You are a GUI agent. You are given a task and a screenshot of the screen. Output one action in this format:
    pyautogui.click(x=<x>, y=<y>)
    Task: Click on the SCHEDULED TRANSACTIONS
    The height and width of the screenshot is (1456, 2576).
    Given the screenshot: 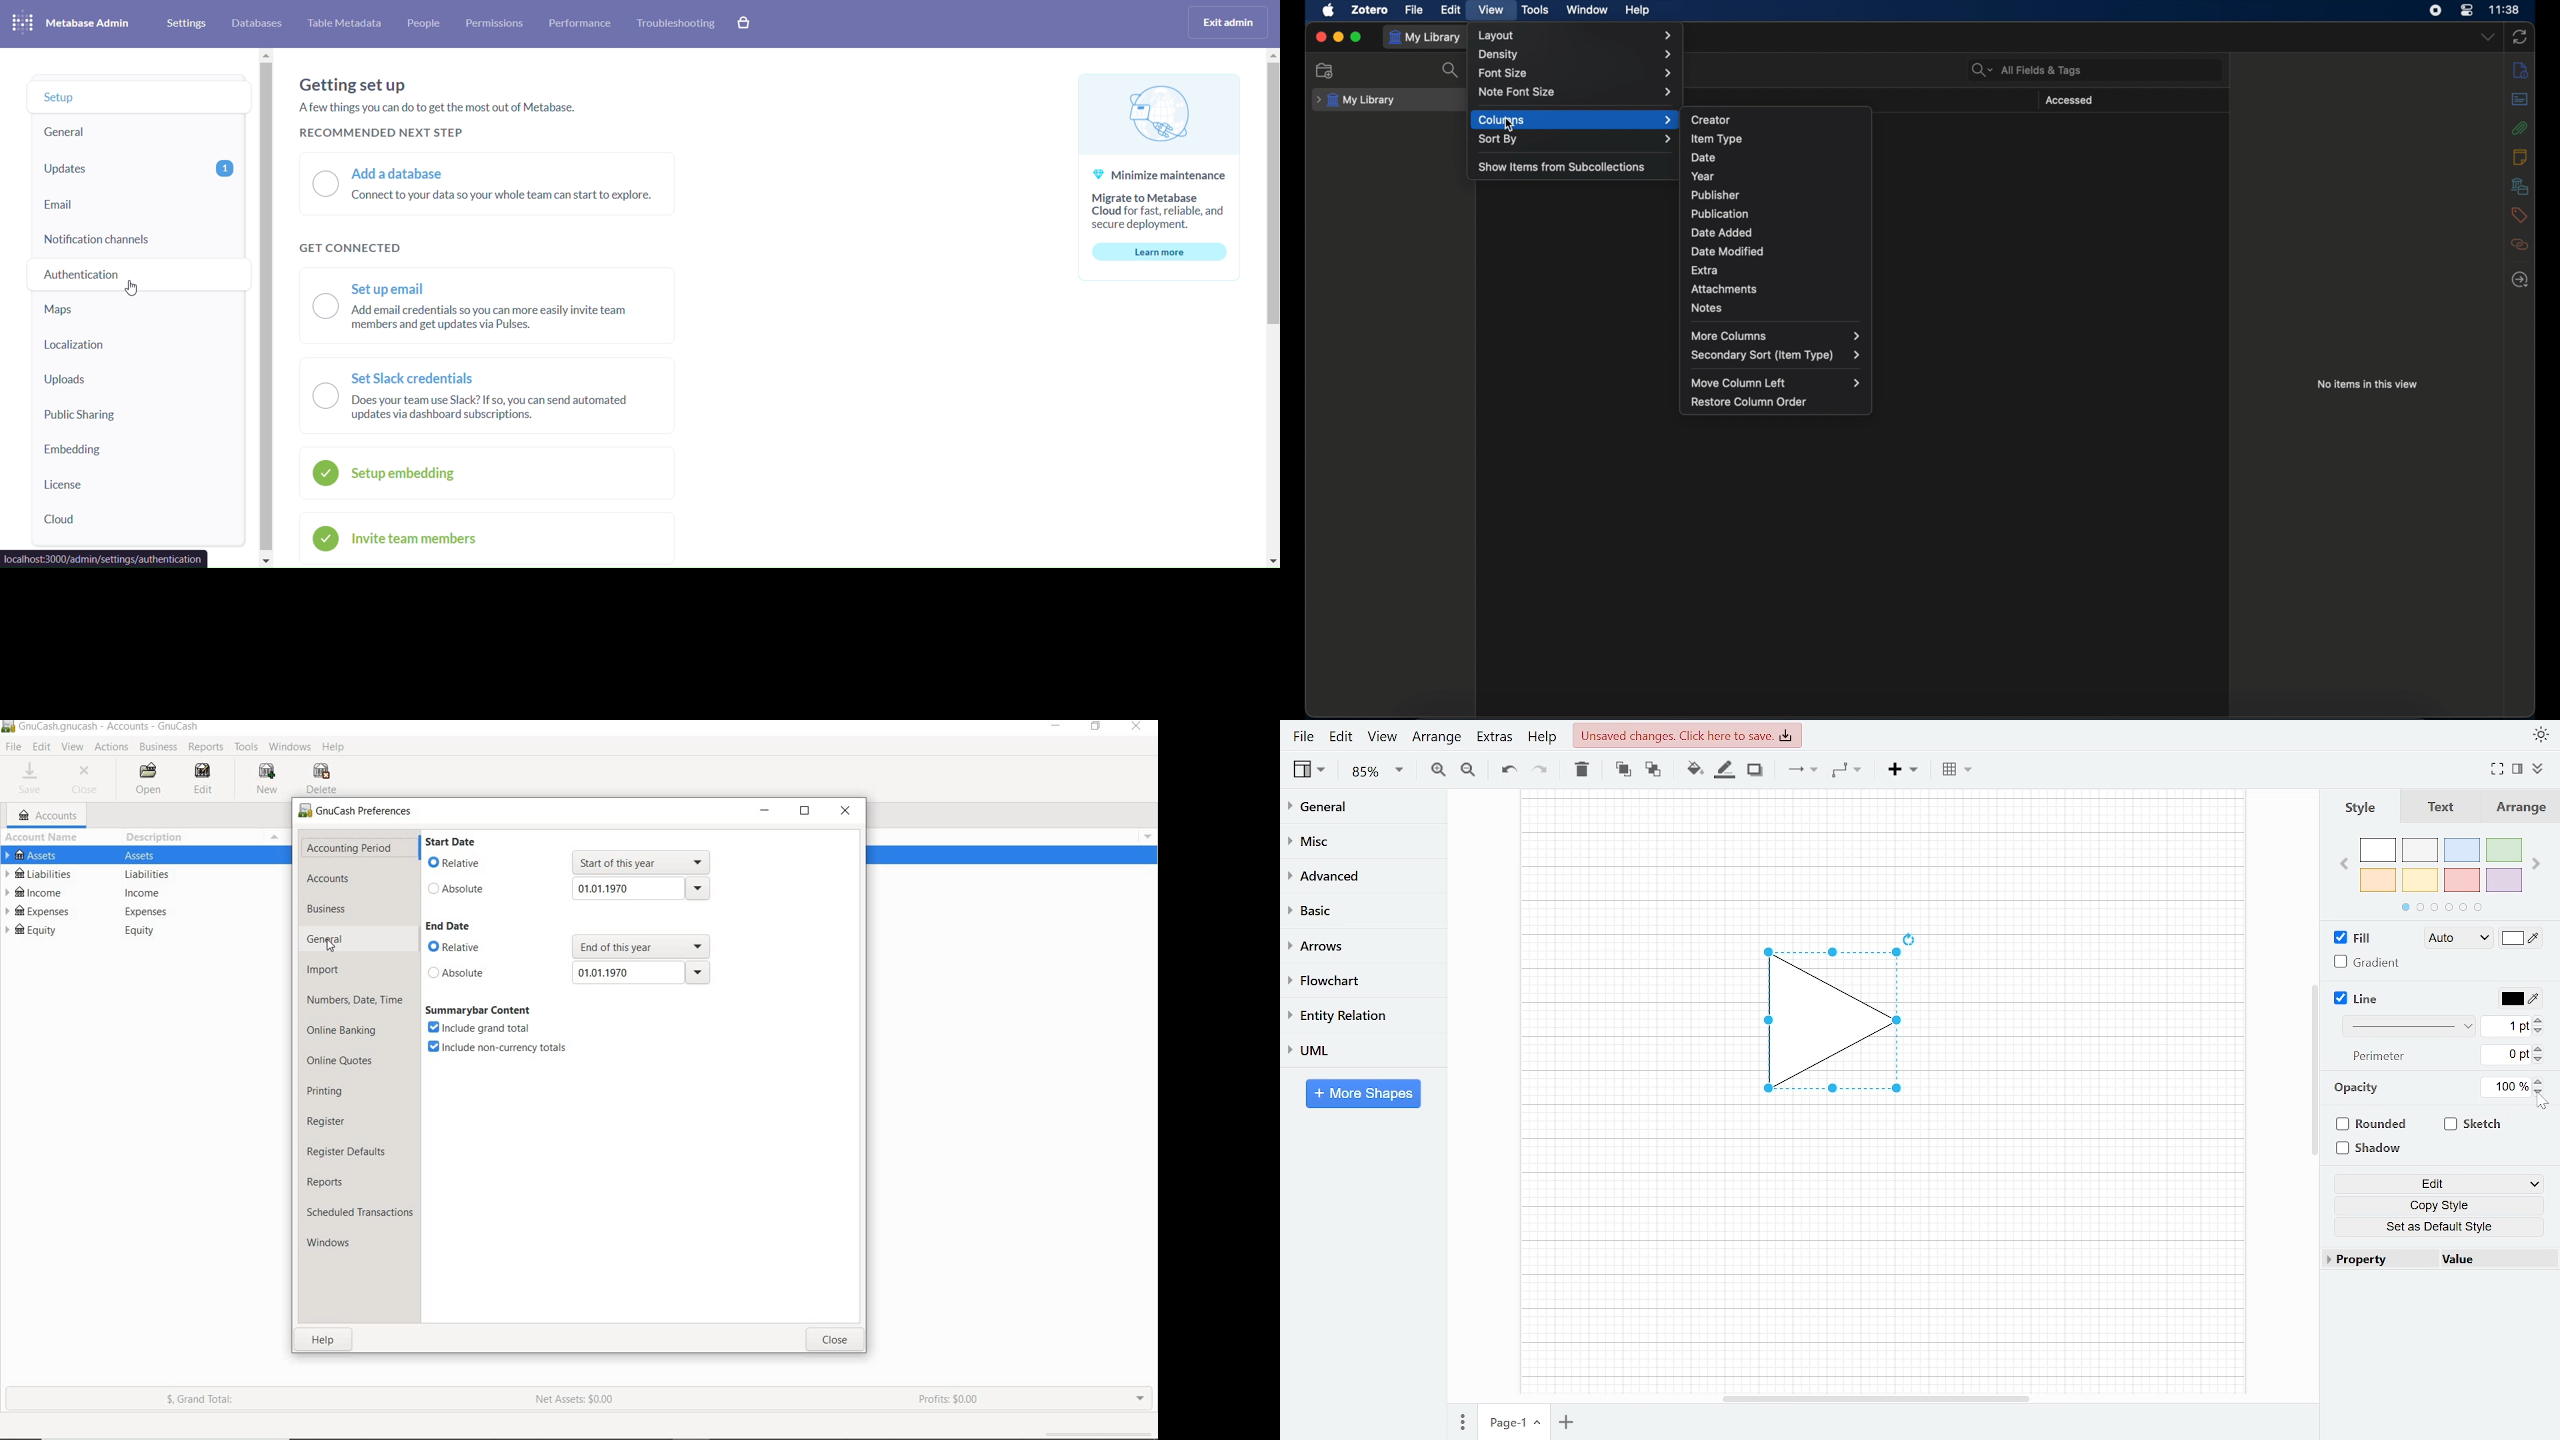 What is the action you would take?
    pyautogui.click(x=359, y=1213)
    